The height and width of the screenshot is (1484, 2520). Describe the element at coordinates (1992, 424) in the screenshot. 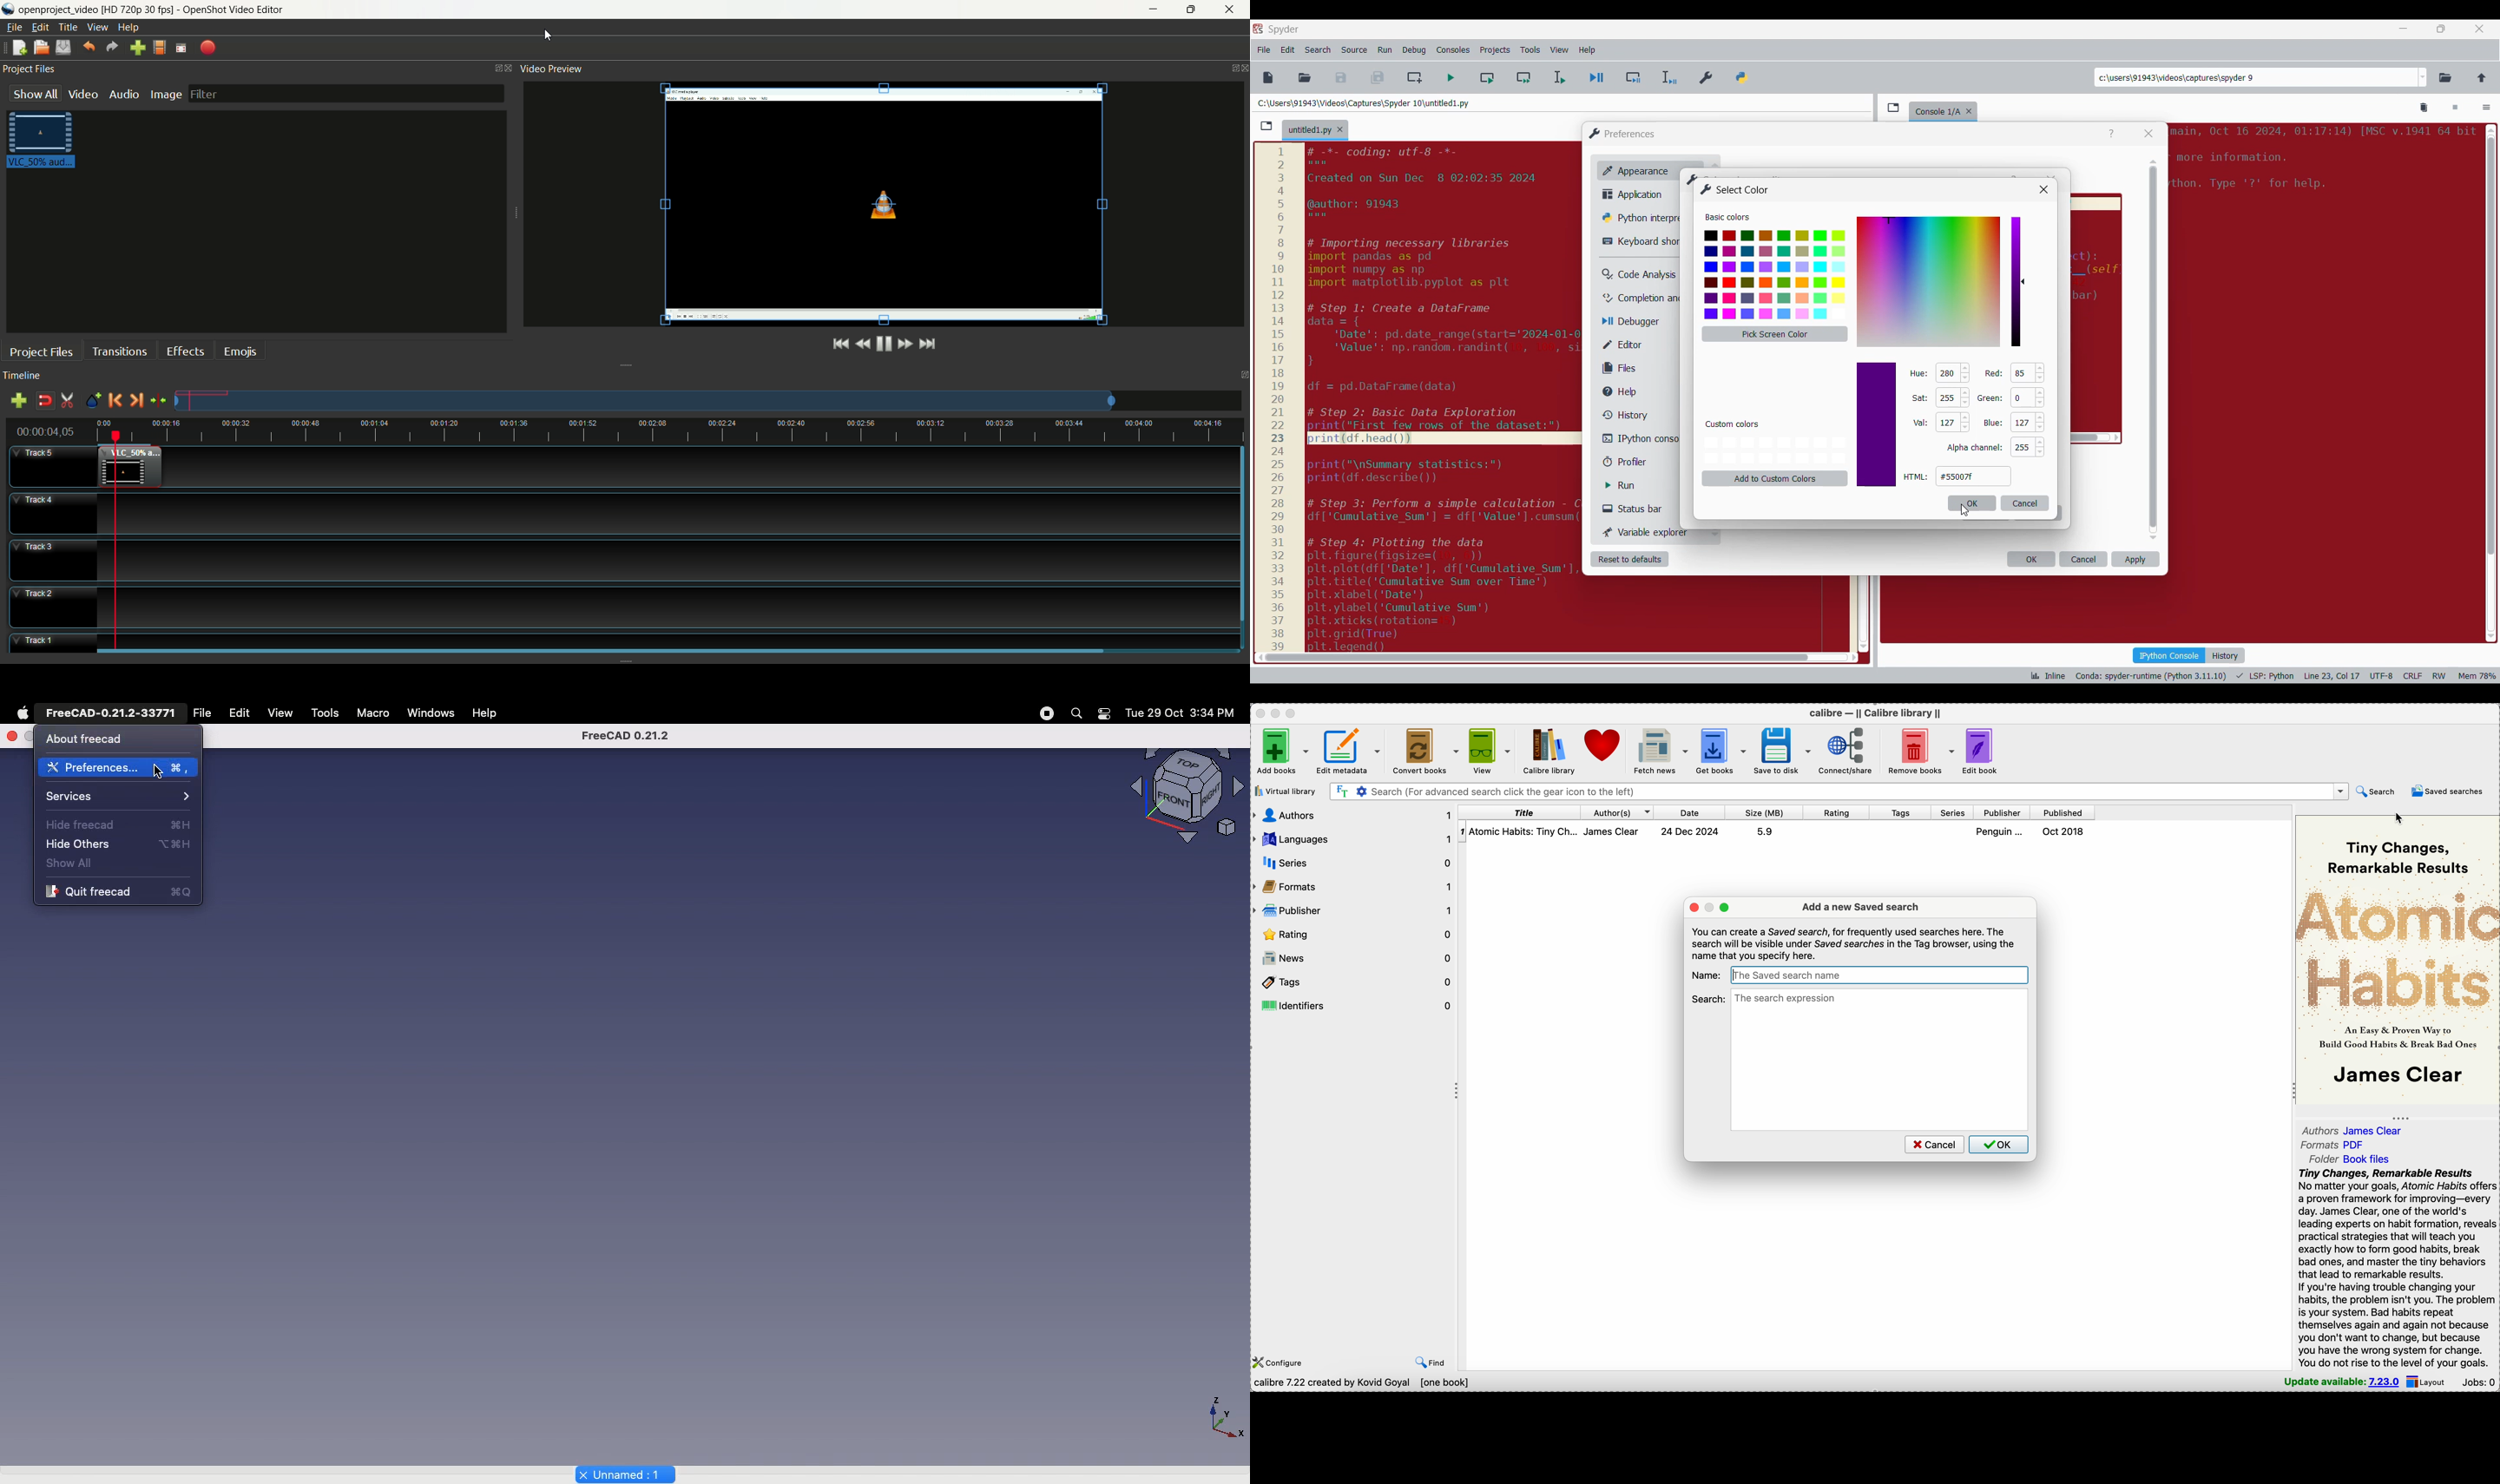

I see `blue` at that location.